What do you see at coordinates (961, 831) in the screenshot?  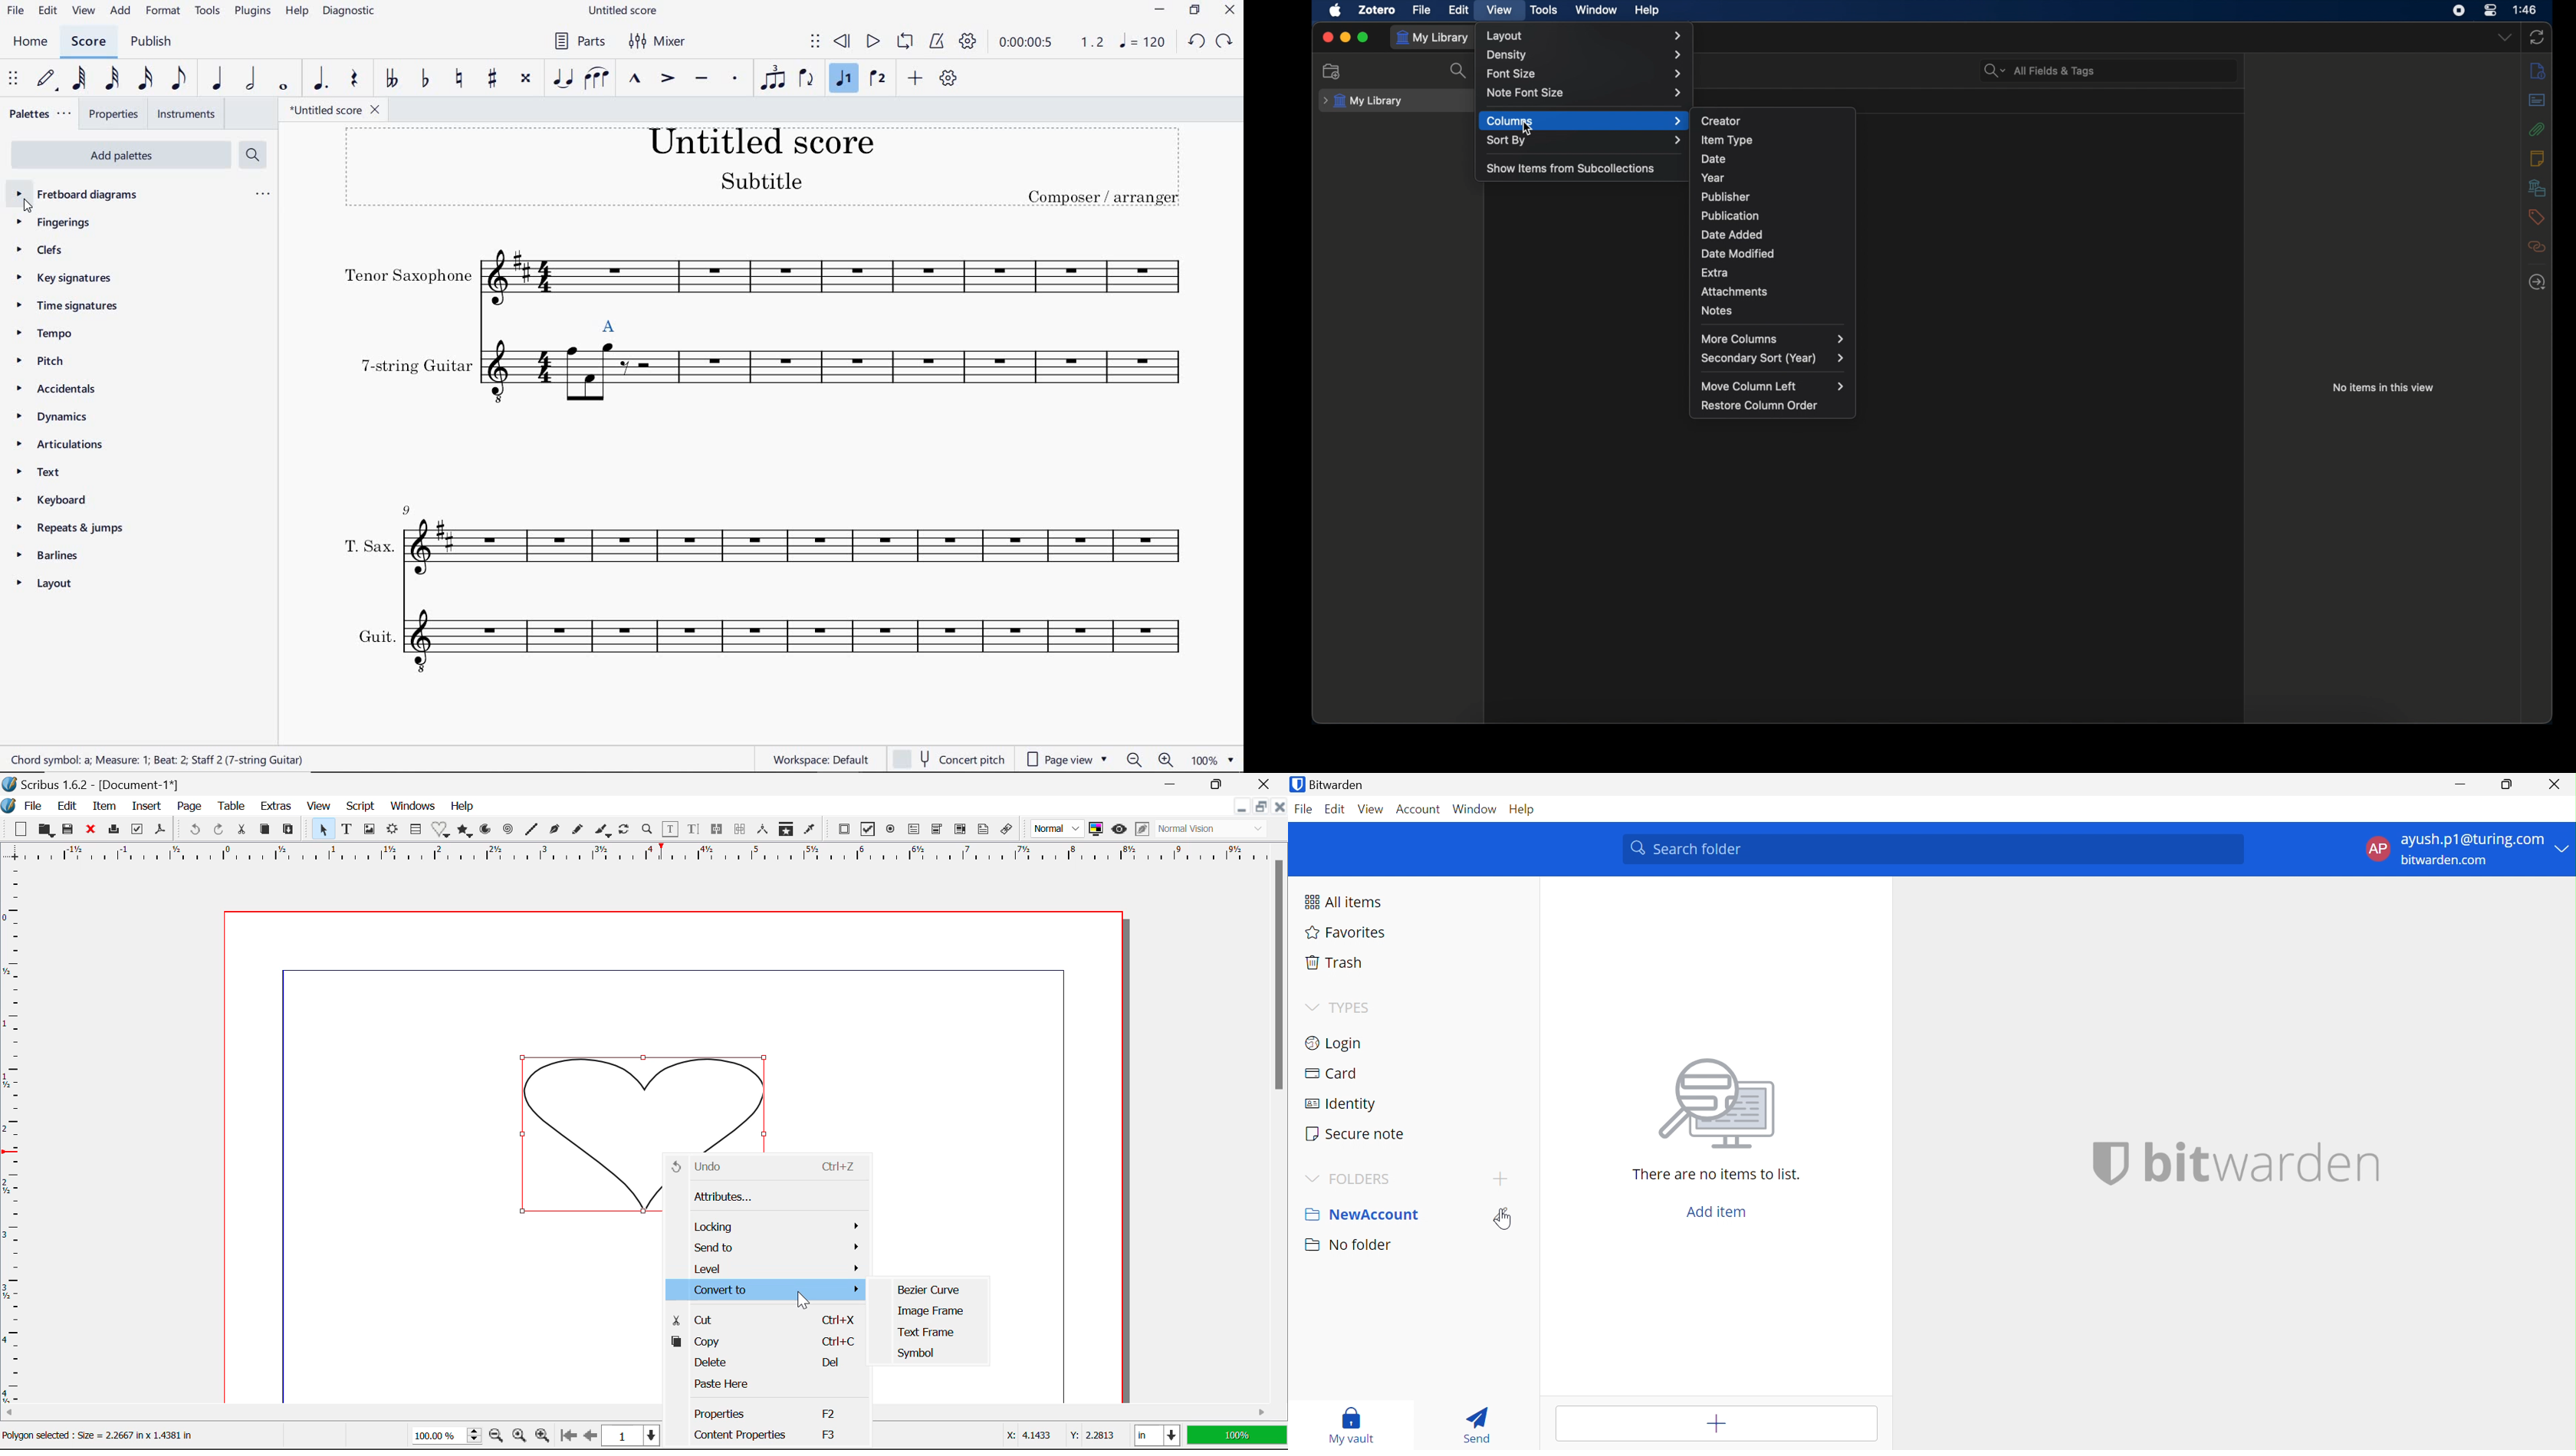 I see `Pdf List box` at bounding box center [961, 831].